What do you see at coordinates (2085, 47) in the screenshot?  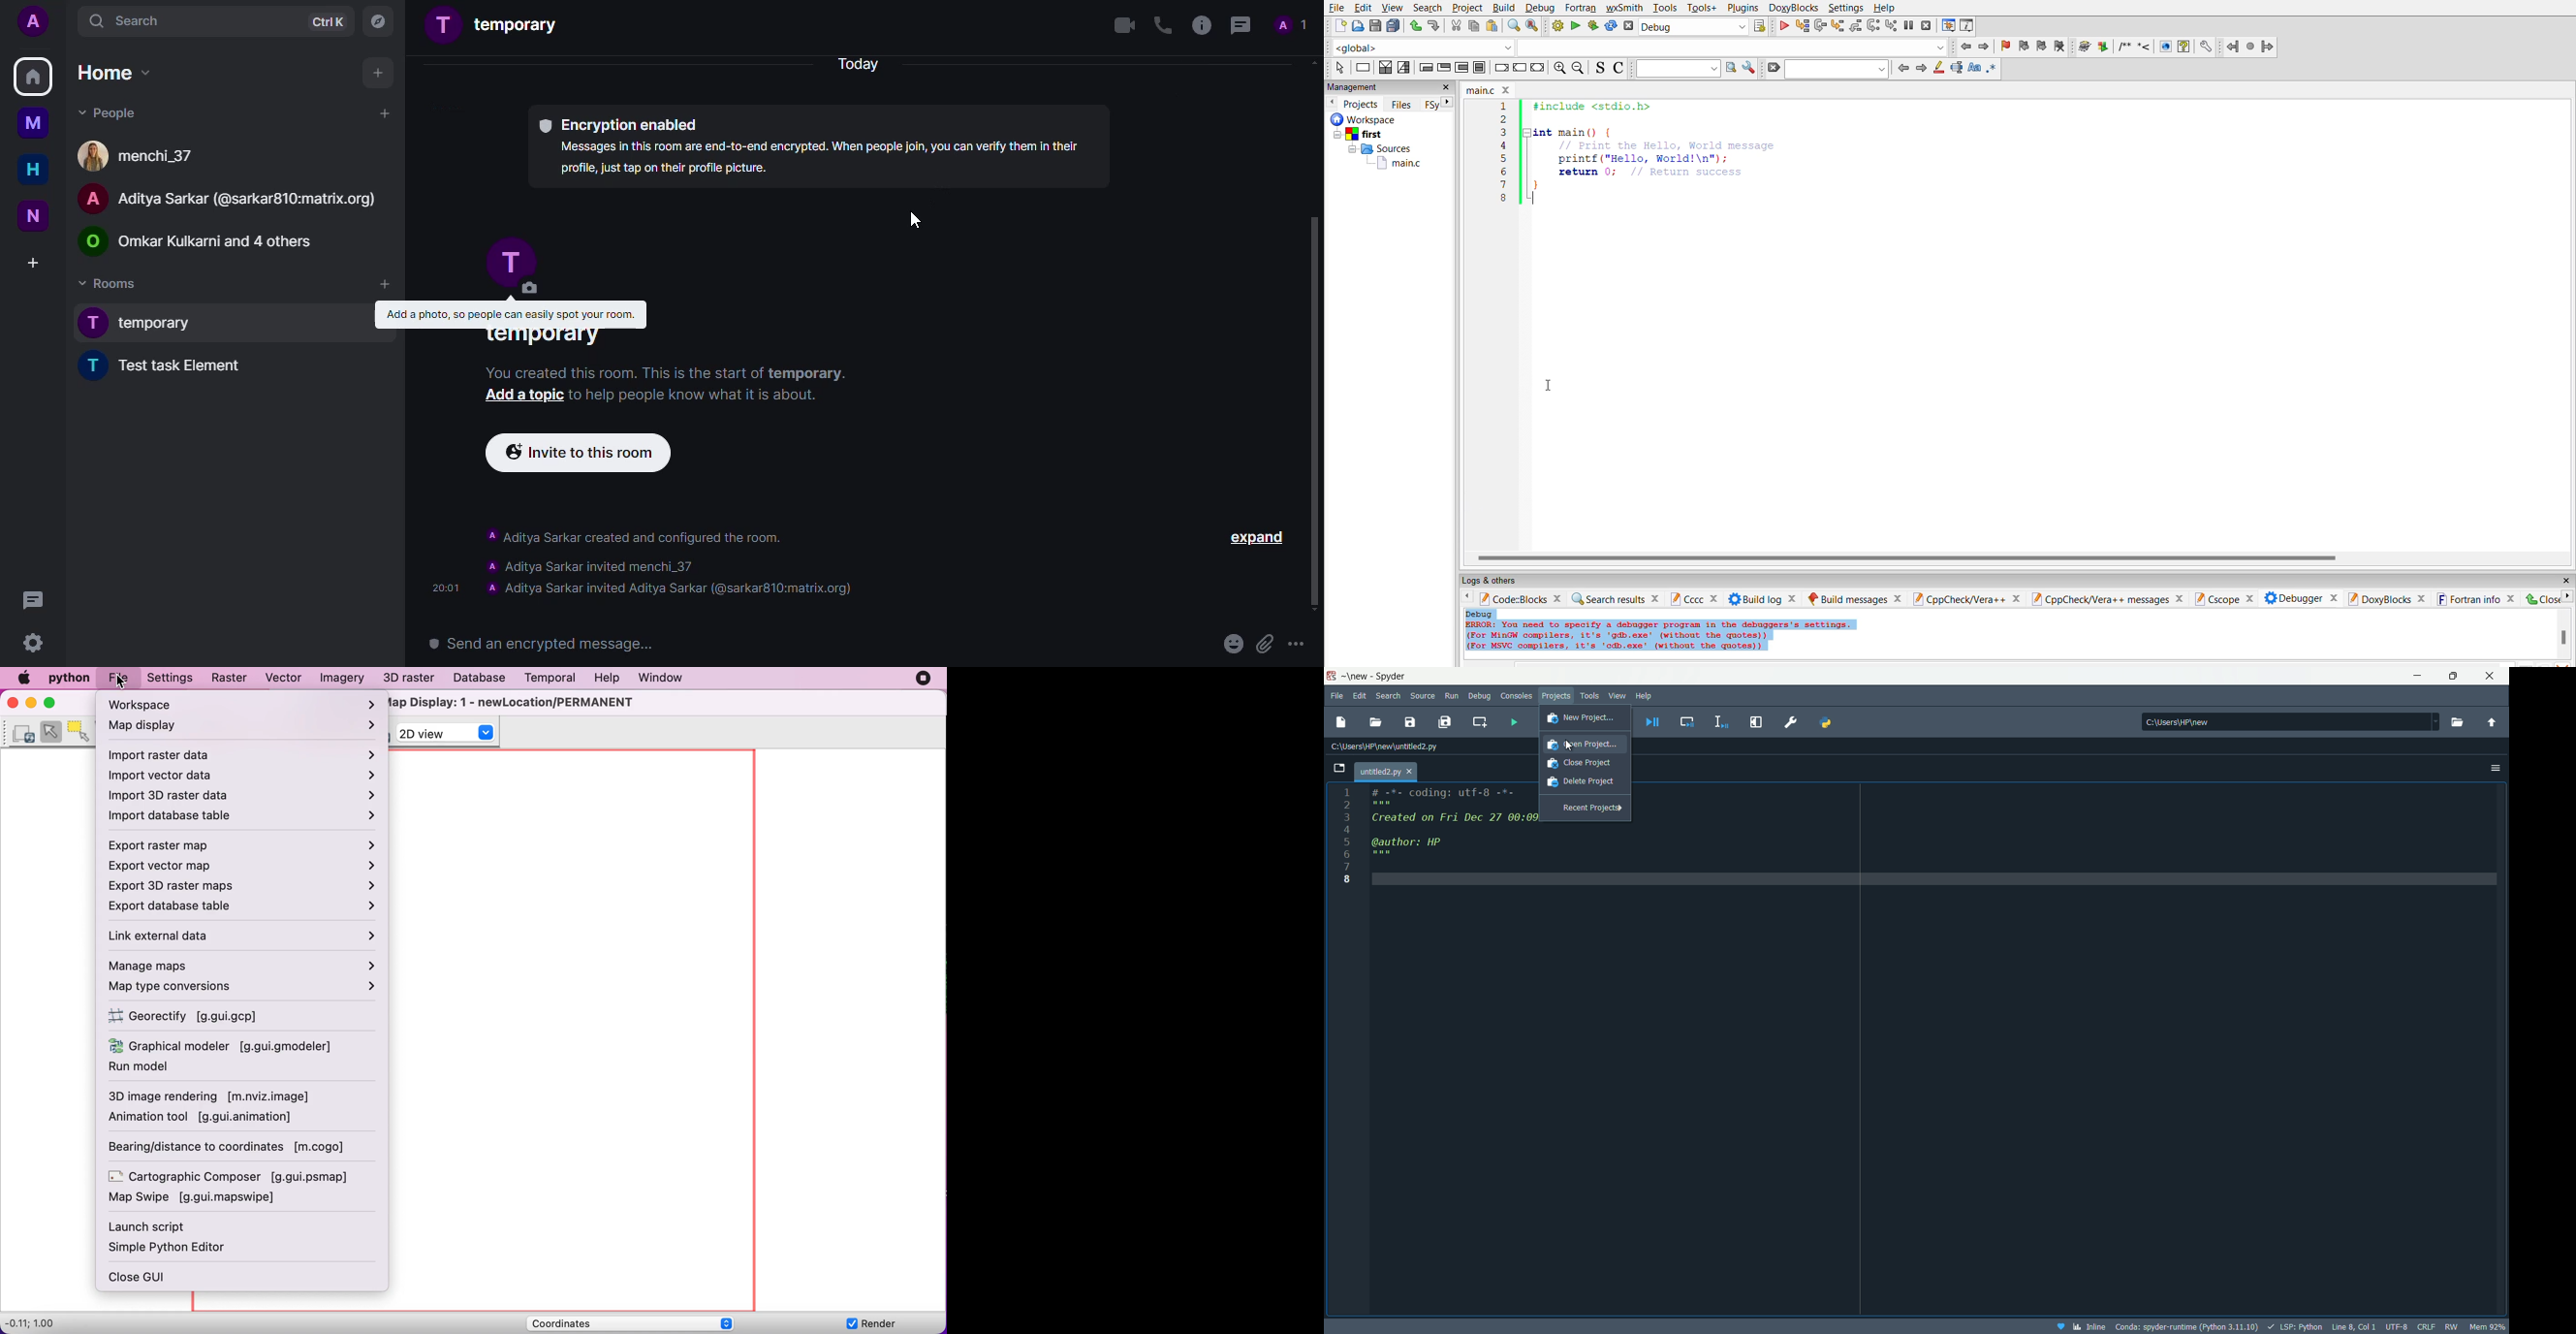 I see `Run doxywizard` at bounding box center [2085, 47].